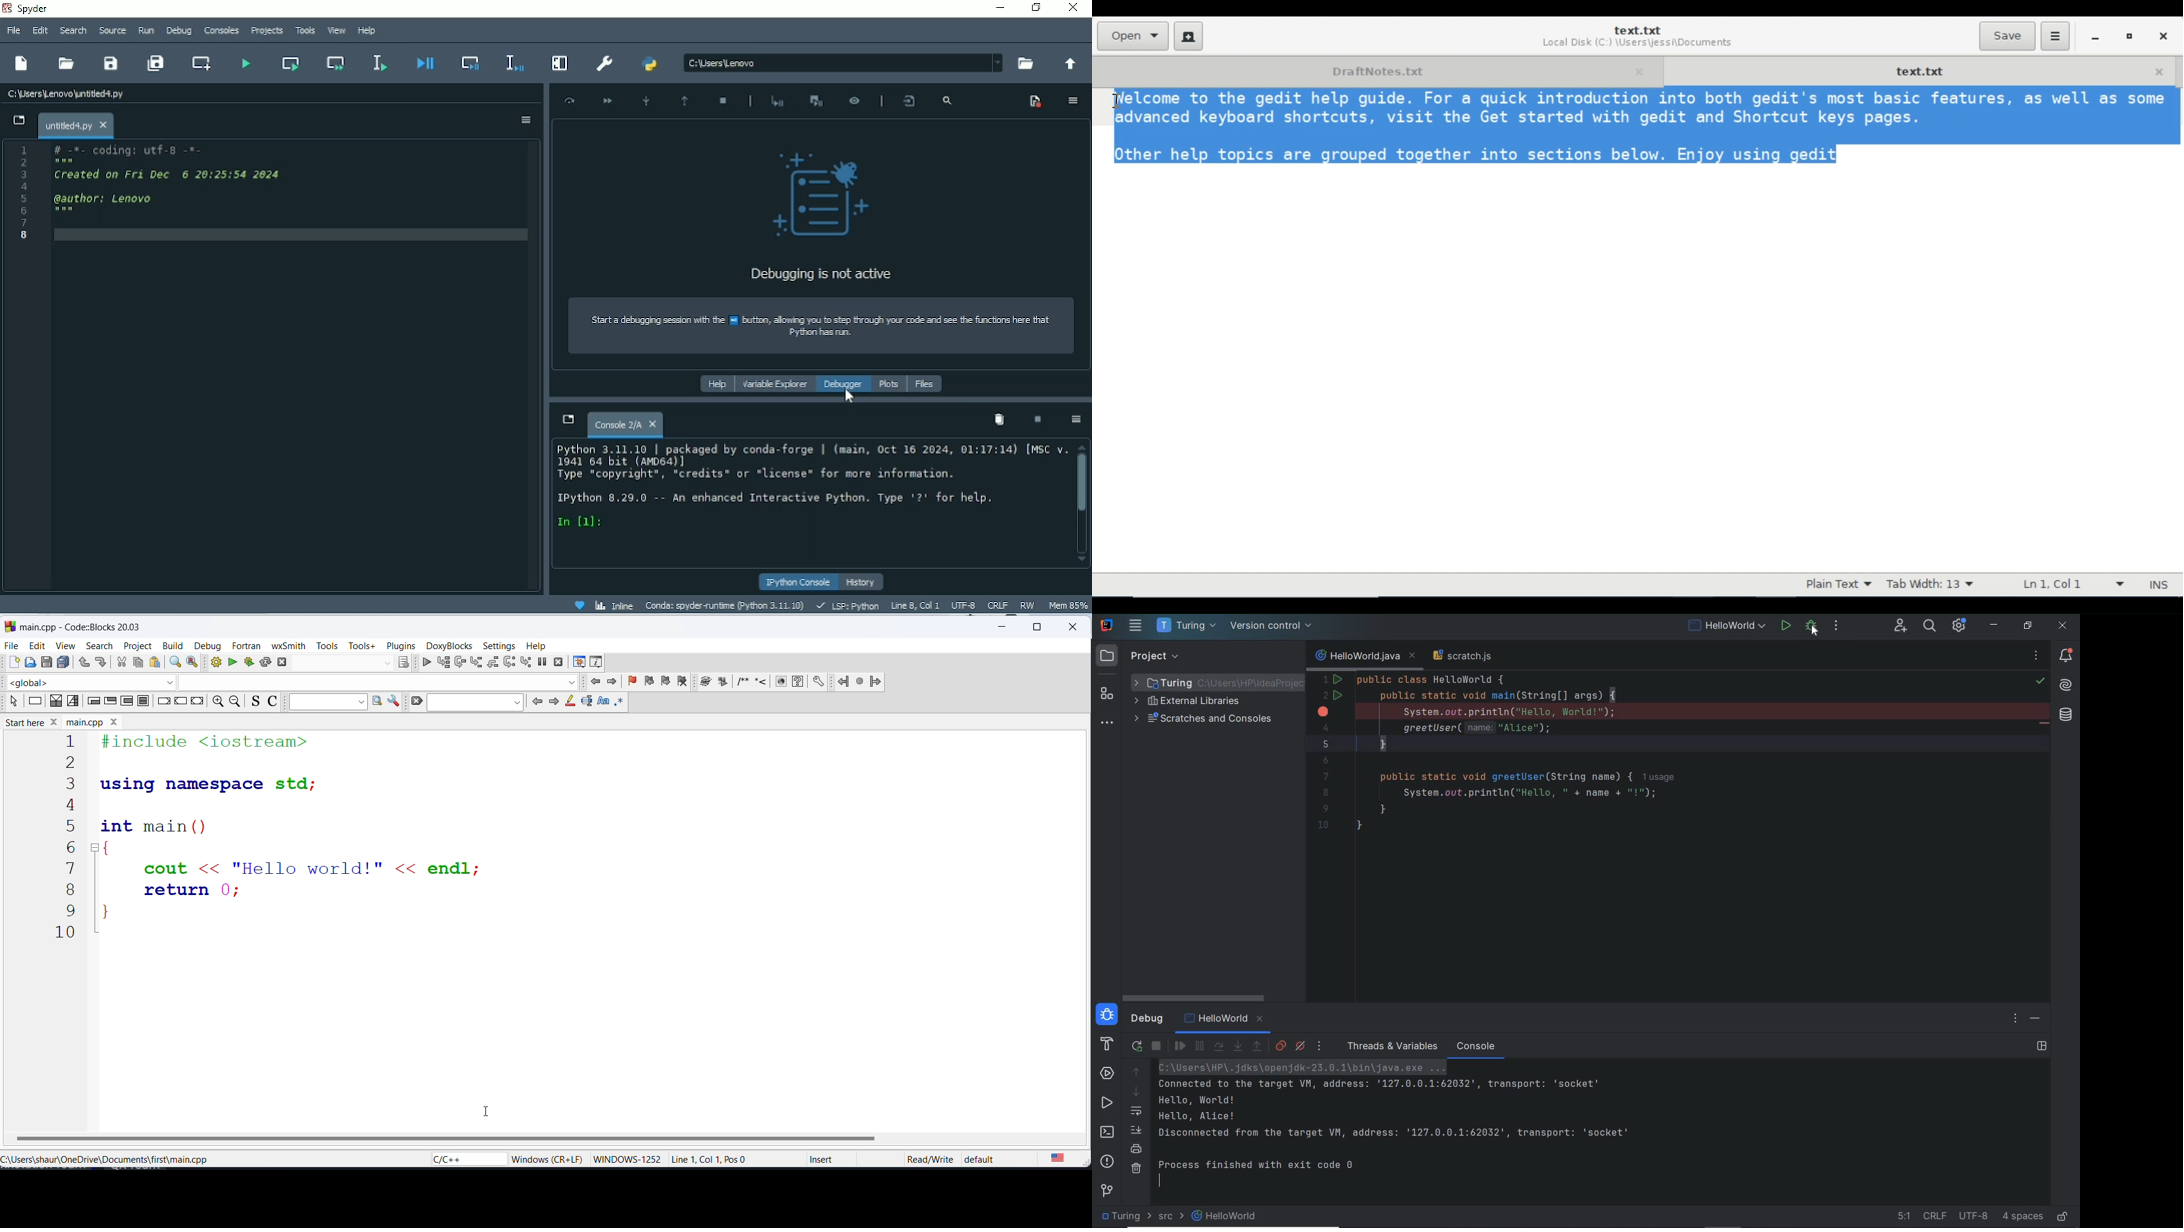 This screenshot has height=1232, width=2184. Describe the element at coordinates (319, 836) in the screenshot. I see `code blurb` at that location.